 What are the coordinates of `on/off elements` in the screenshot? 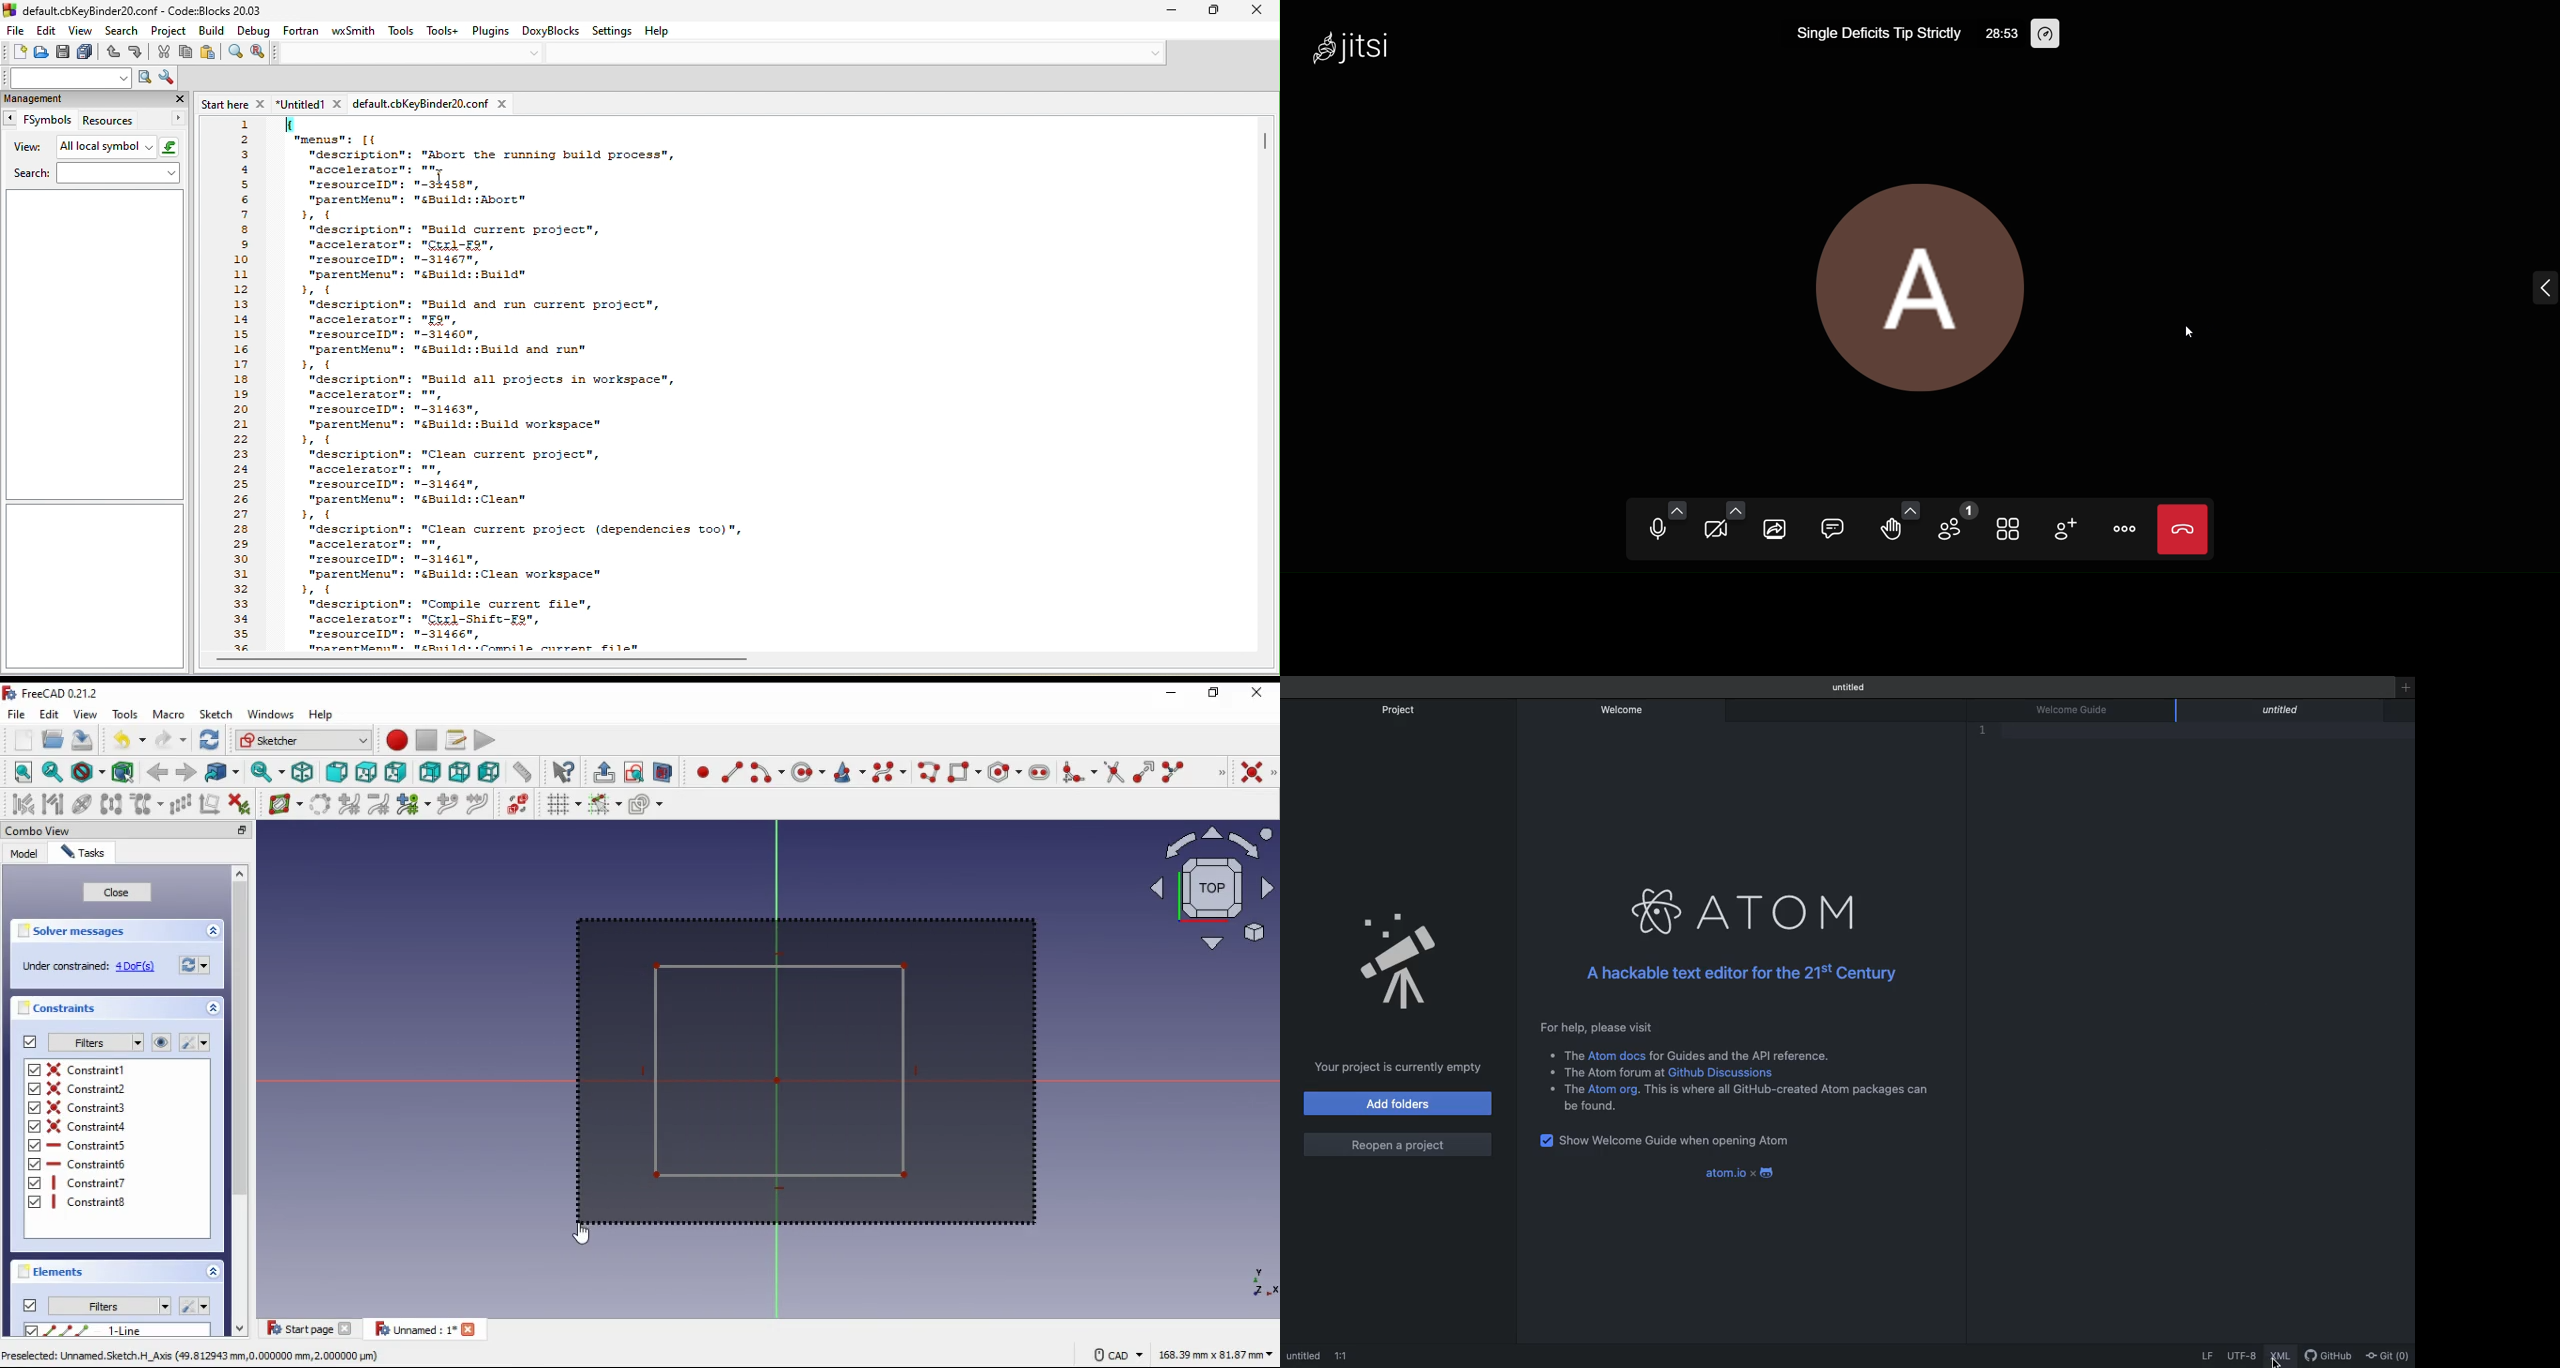 It's located at (30, 1305).